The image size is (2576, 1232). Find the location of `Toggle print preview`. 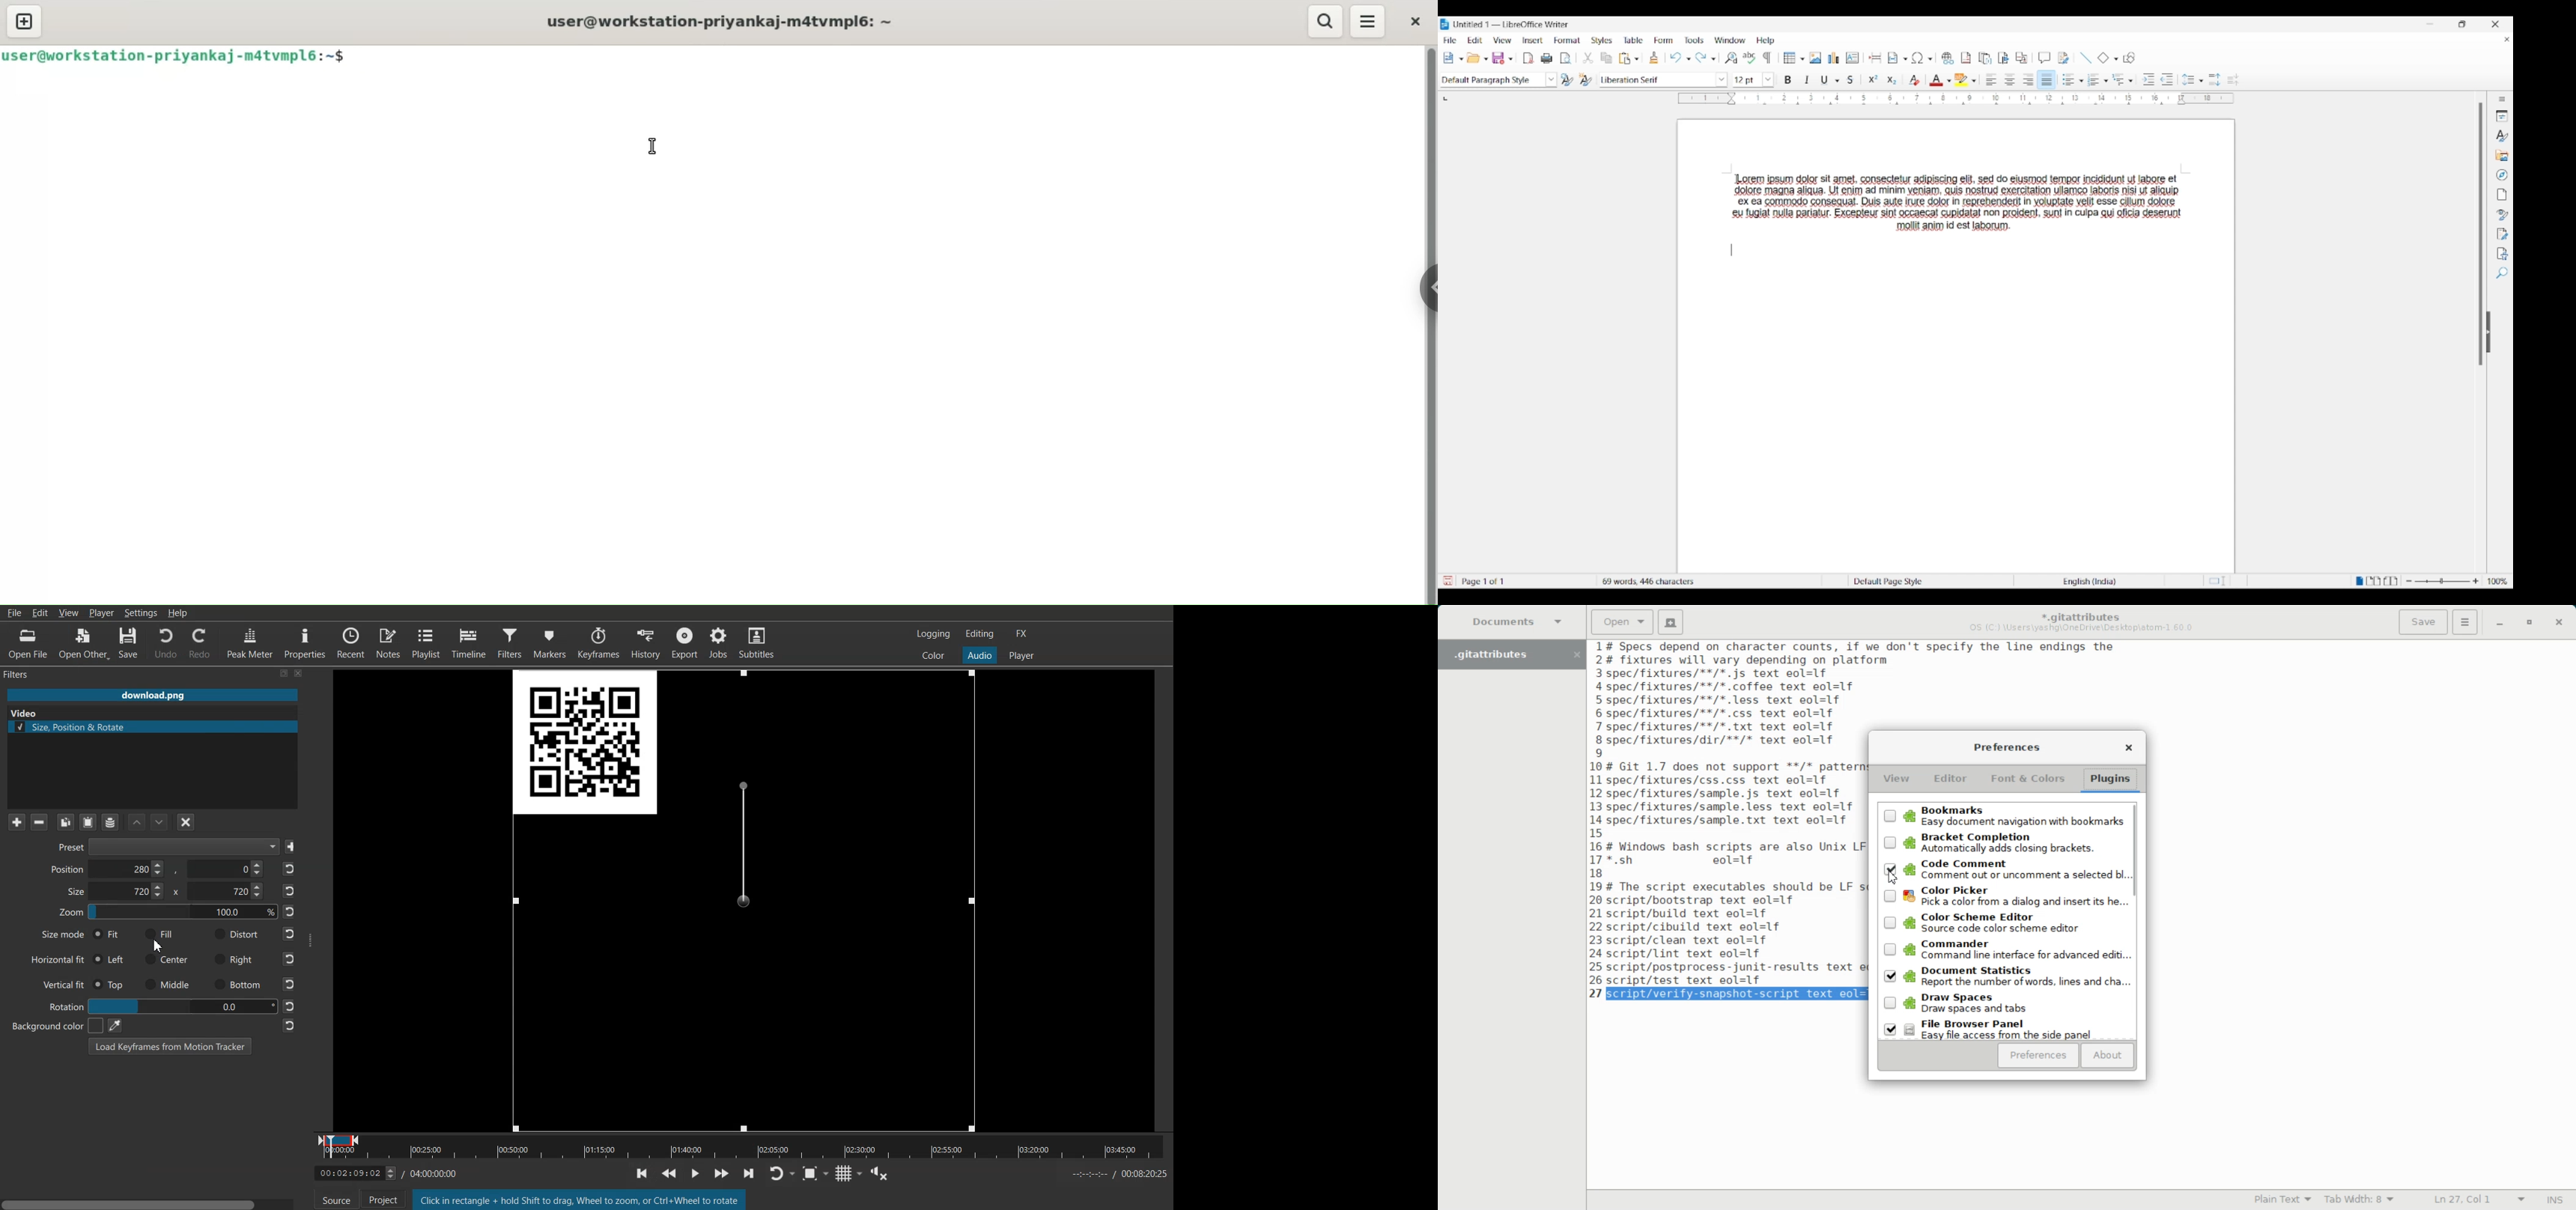

Toggle print preview is located at coordinates (1566, 58).